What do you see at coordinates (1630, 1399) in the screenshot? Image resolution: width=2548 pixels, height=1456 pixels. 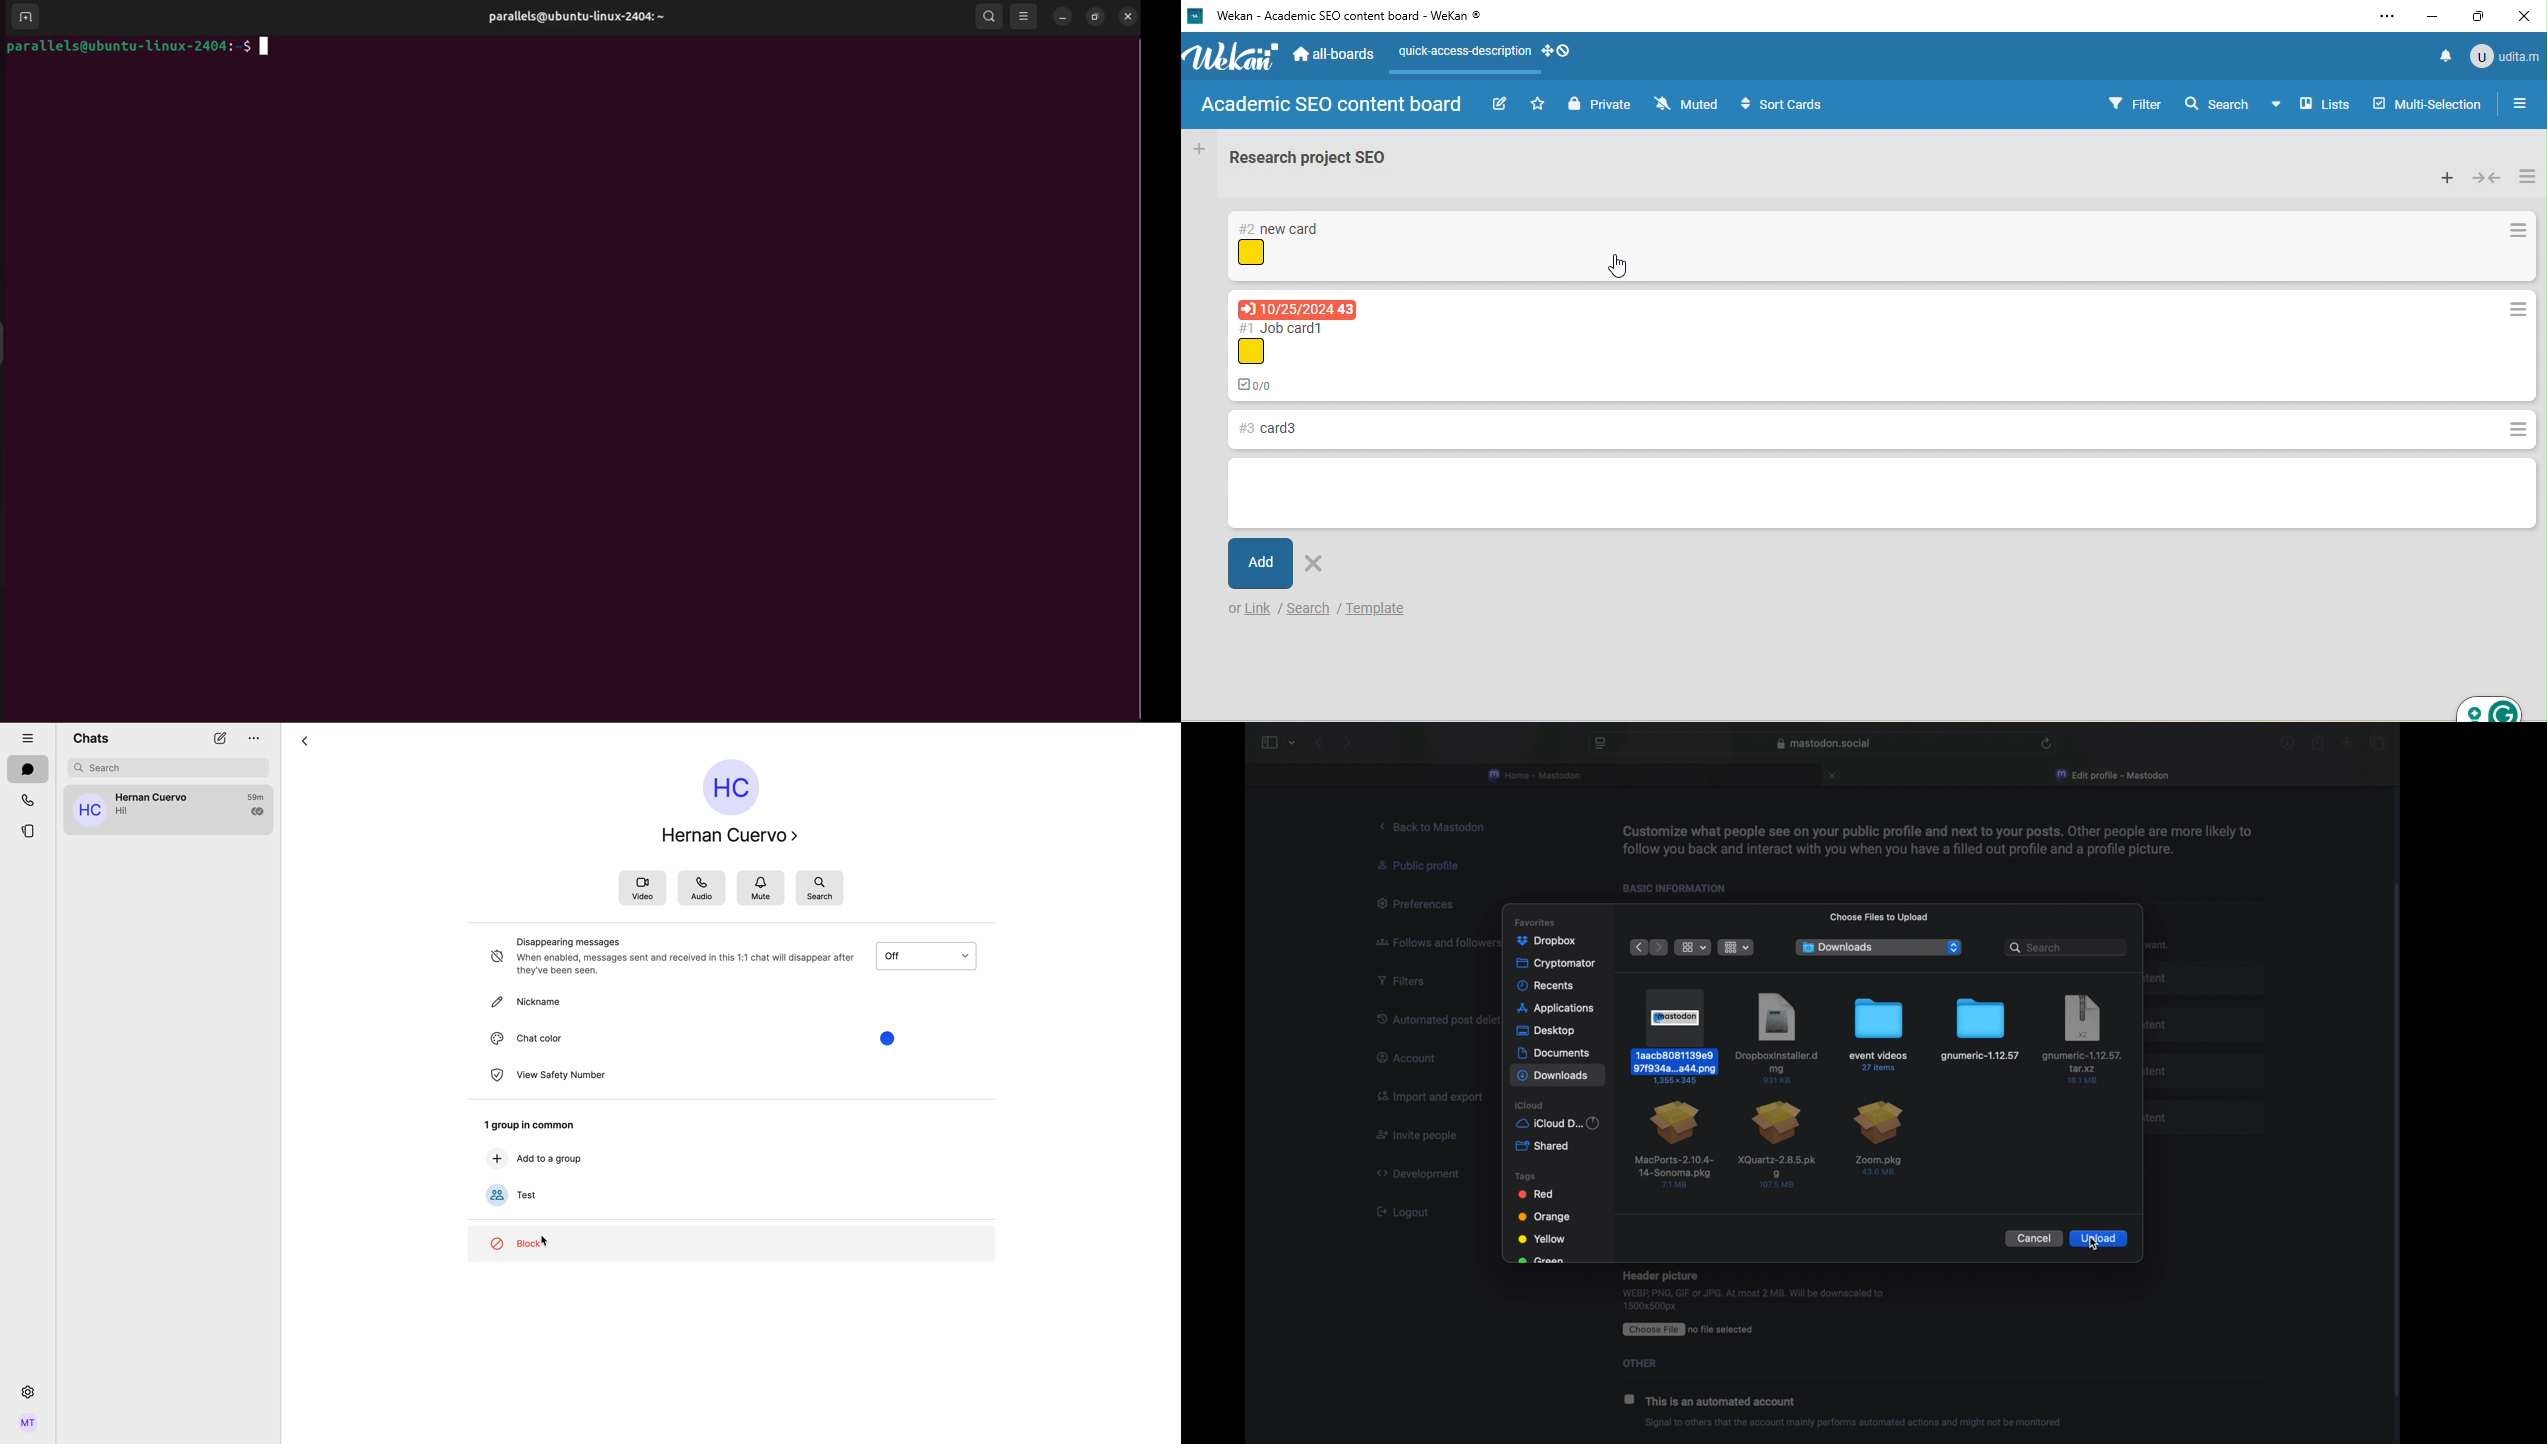 I see `checkbox` at bounding box center [1630, 1399].